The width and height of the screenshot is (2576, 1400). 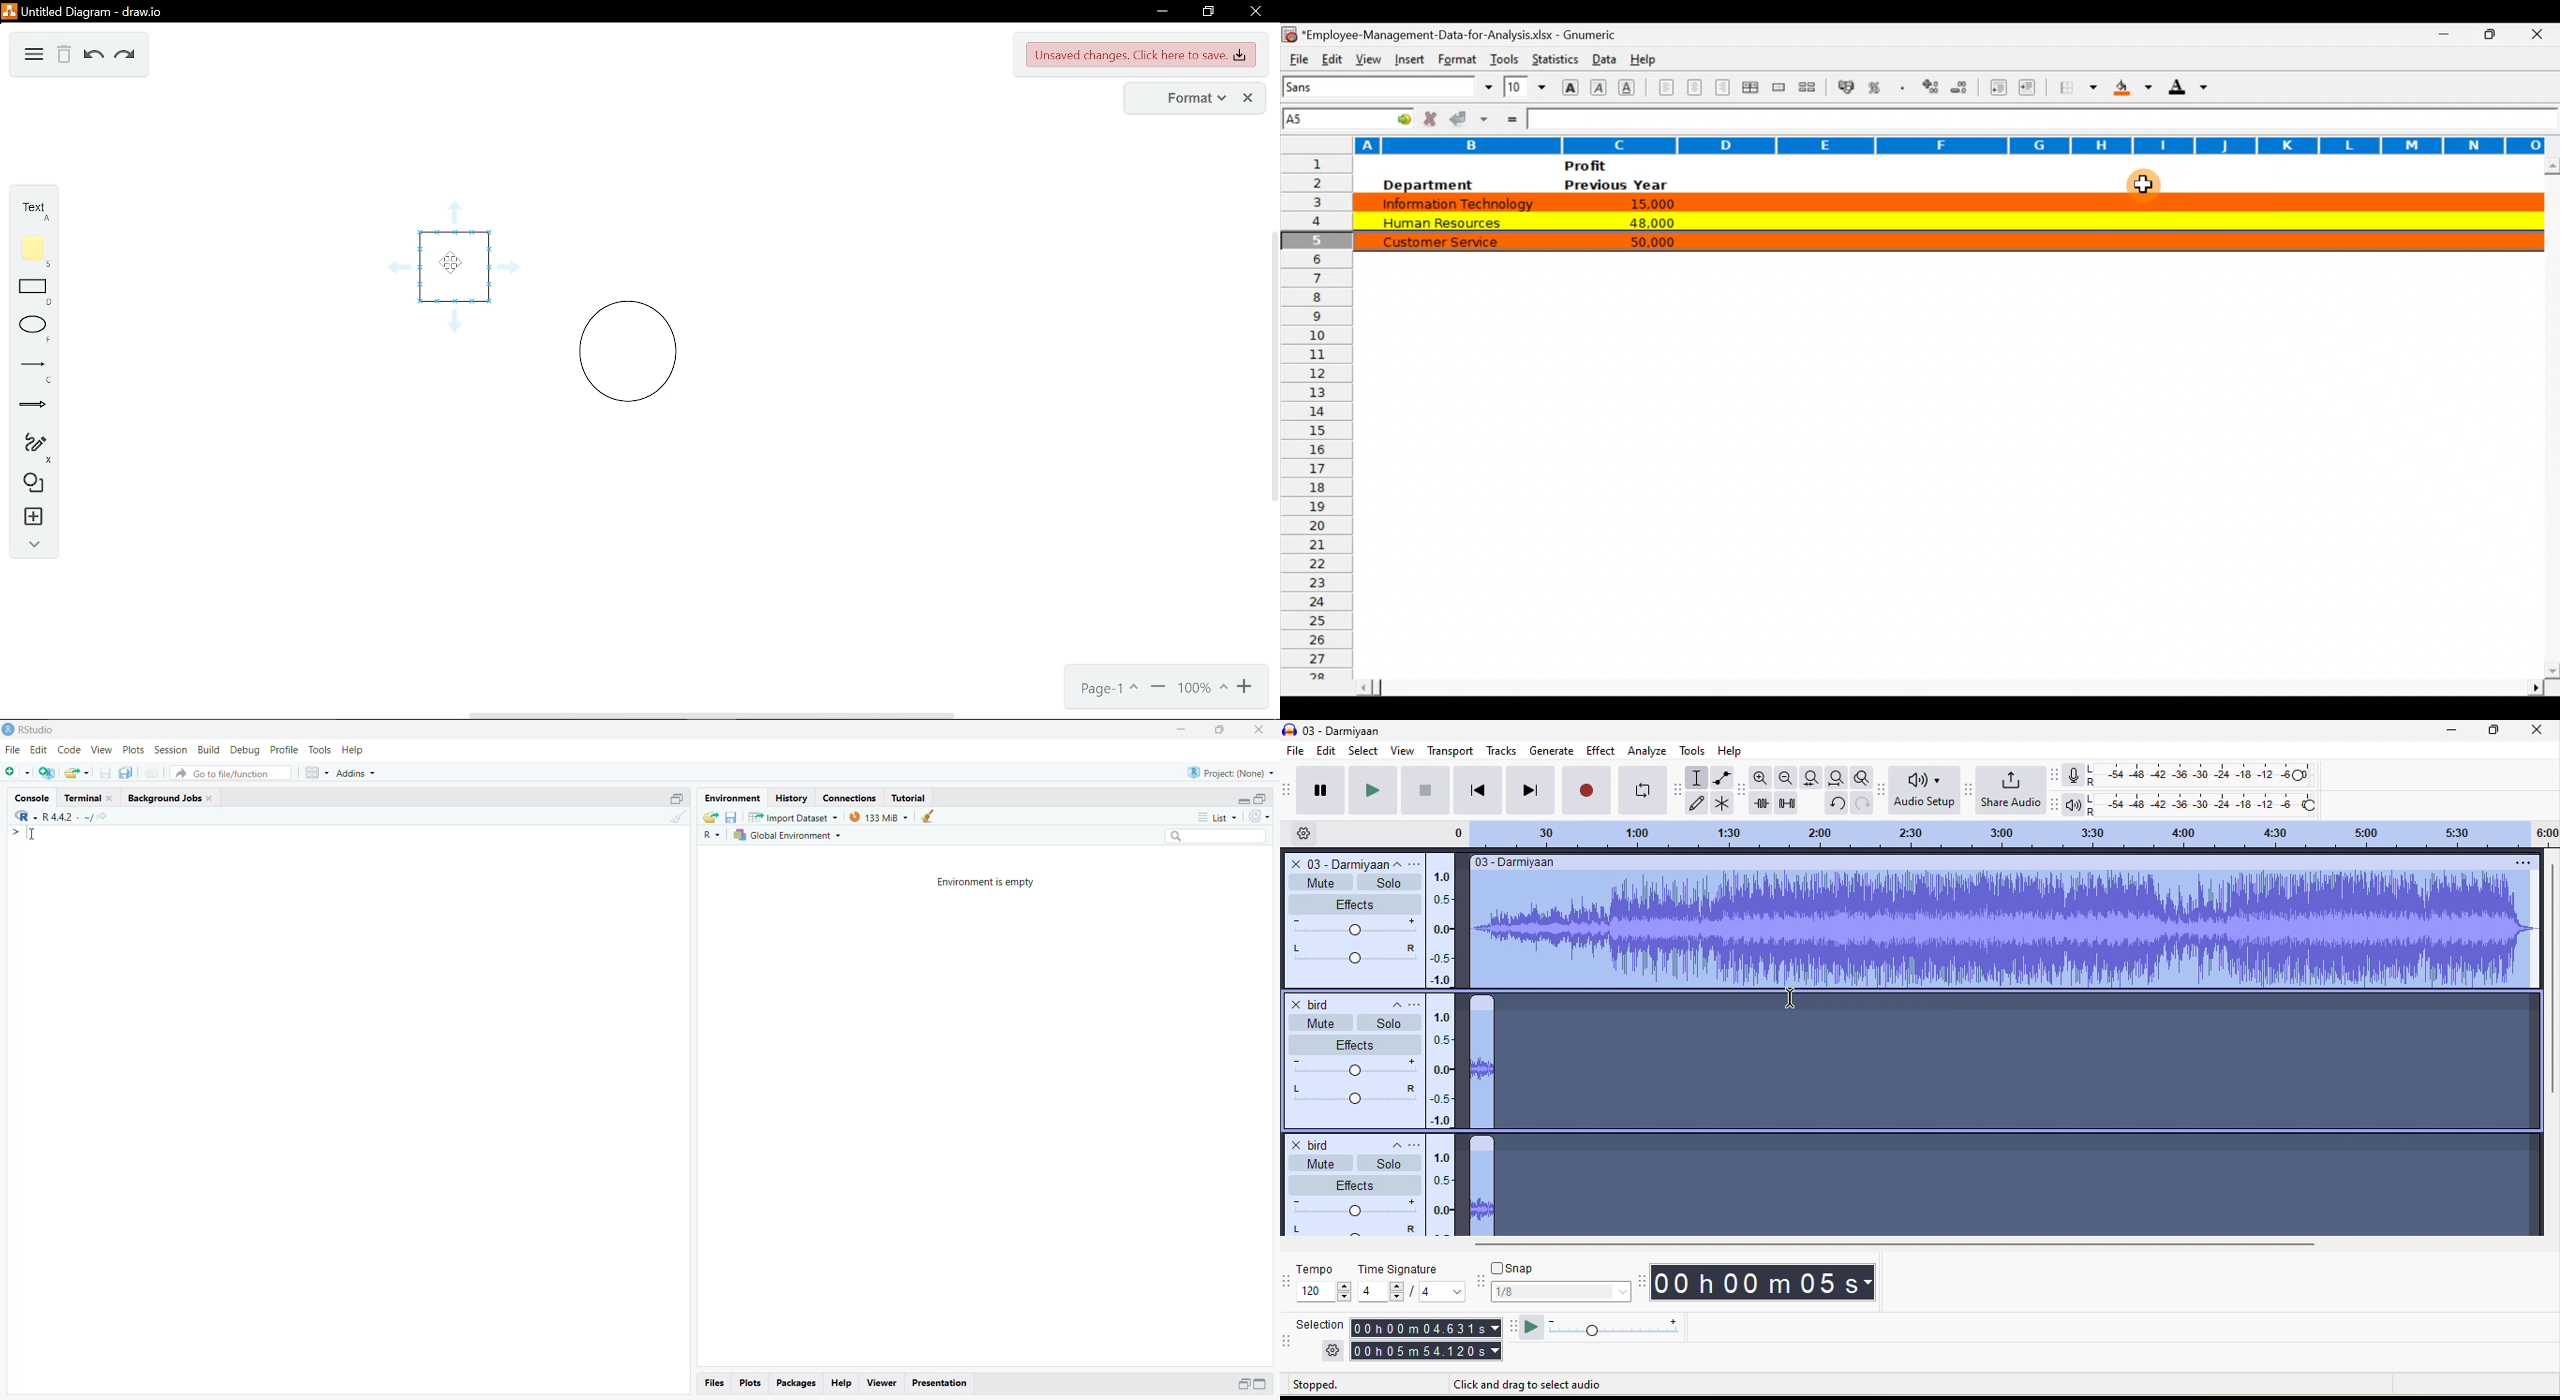 What do you see at coordinates (1970, 790) in the screenshot?
I see `audacity share audio` at bounding box center [1970, 790].